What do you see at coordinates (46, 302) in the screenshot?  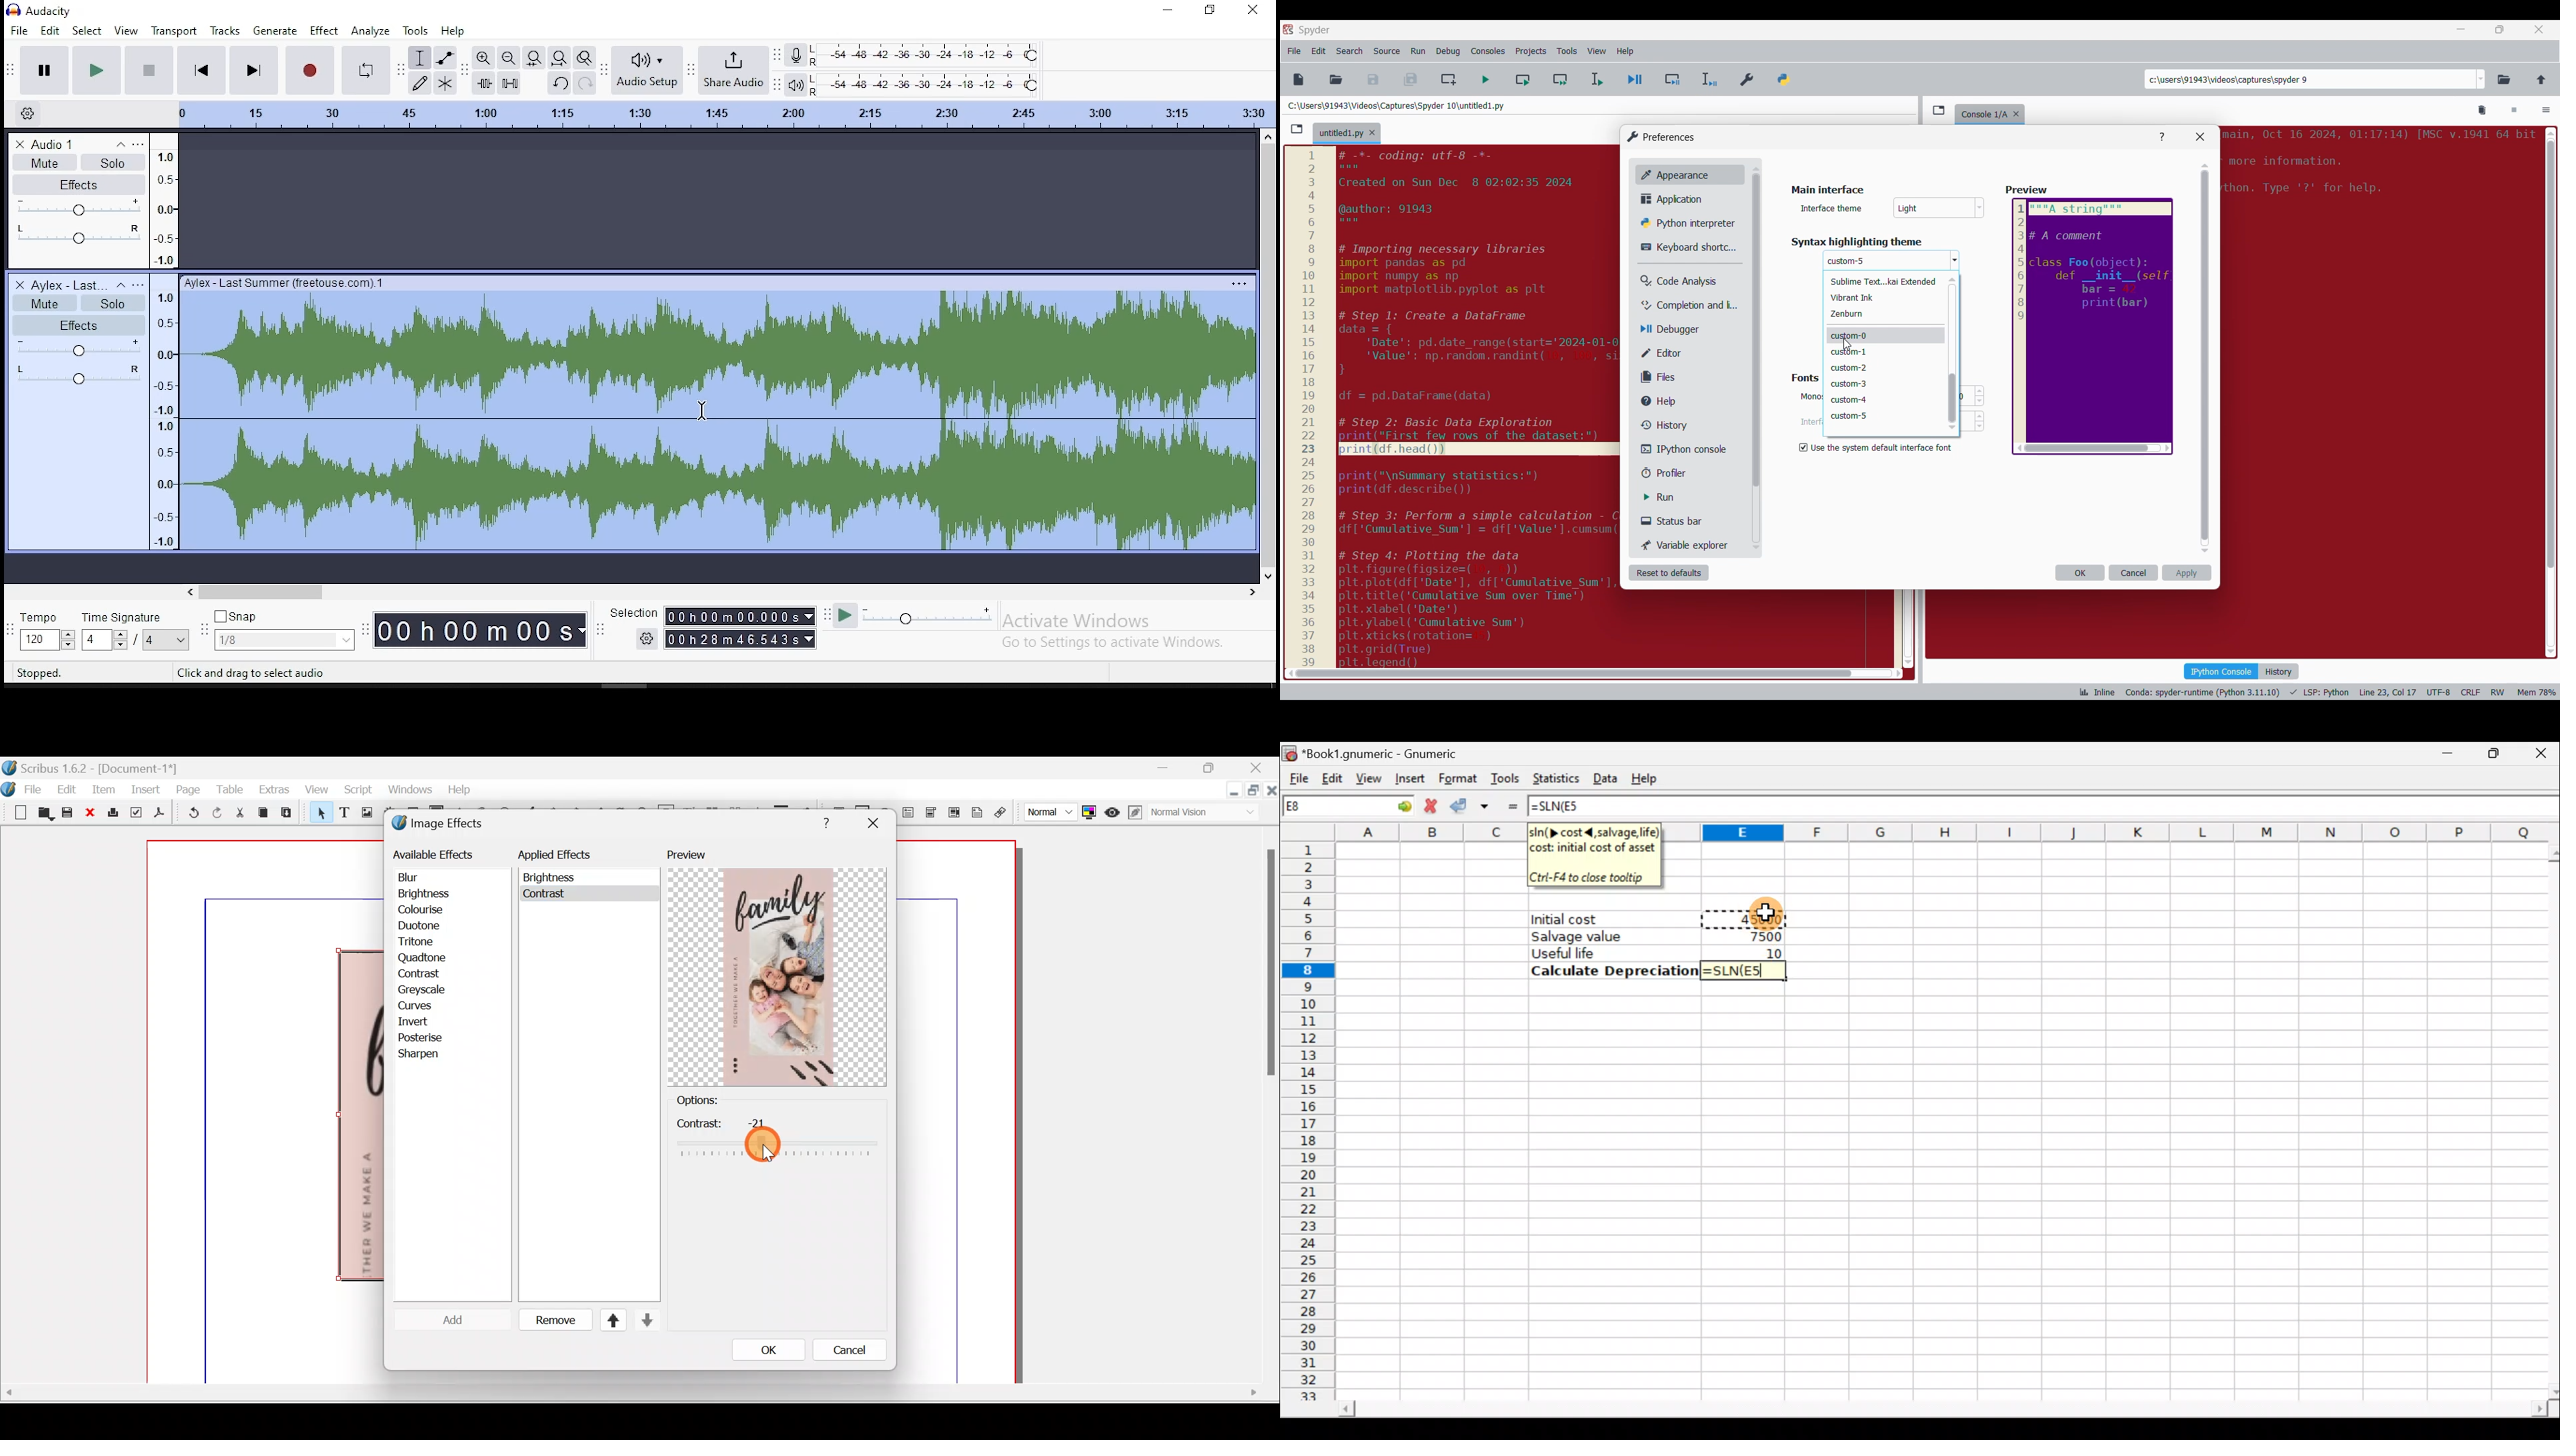 I see `mute/unmute` at bounding box center [46, 302].